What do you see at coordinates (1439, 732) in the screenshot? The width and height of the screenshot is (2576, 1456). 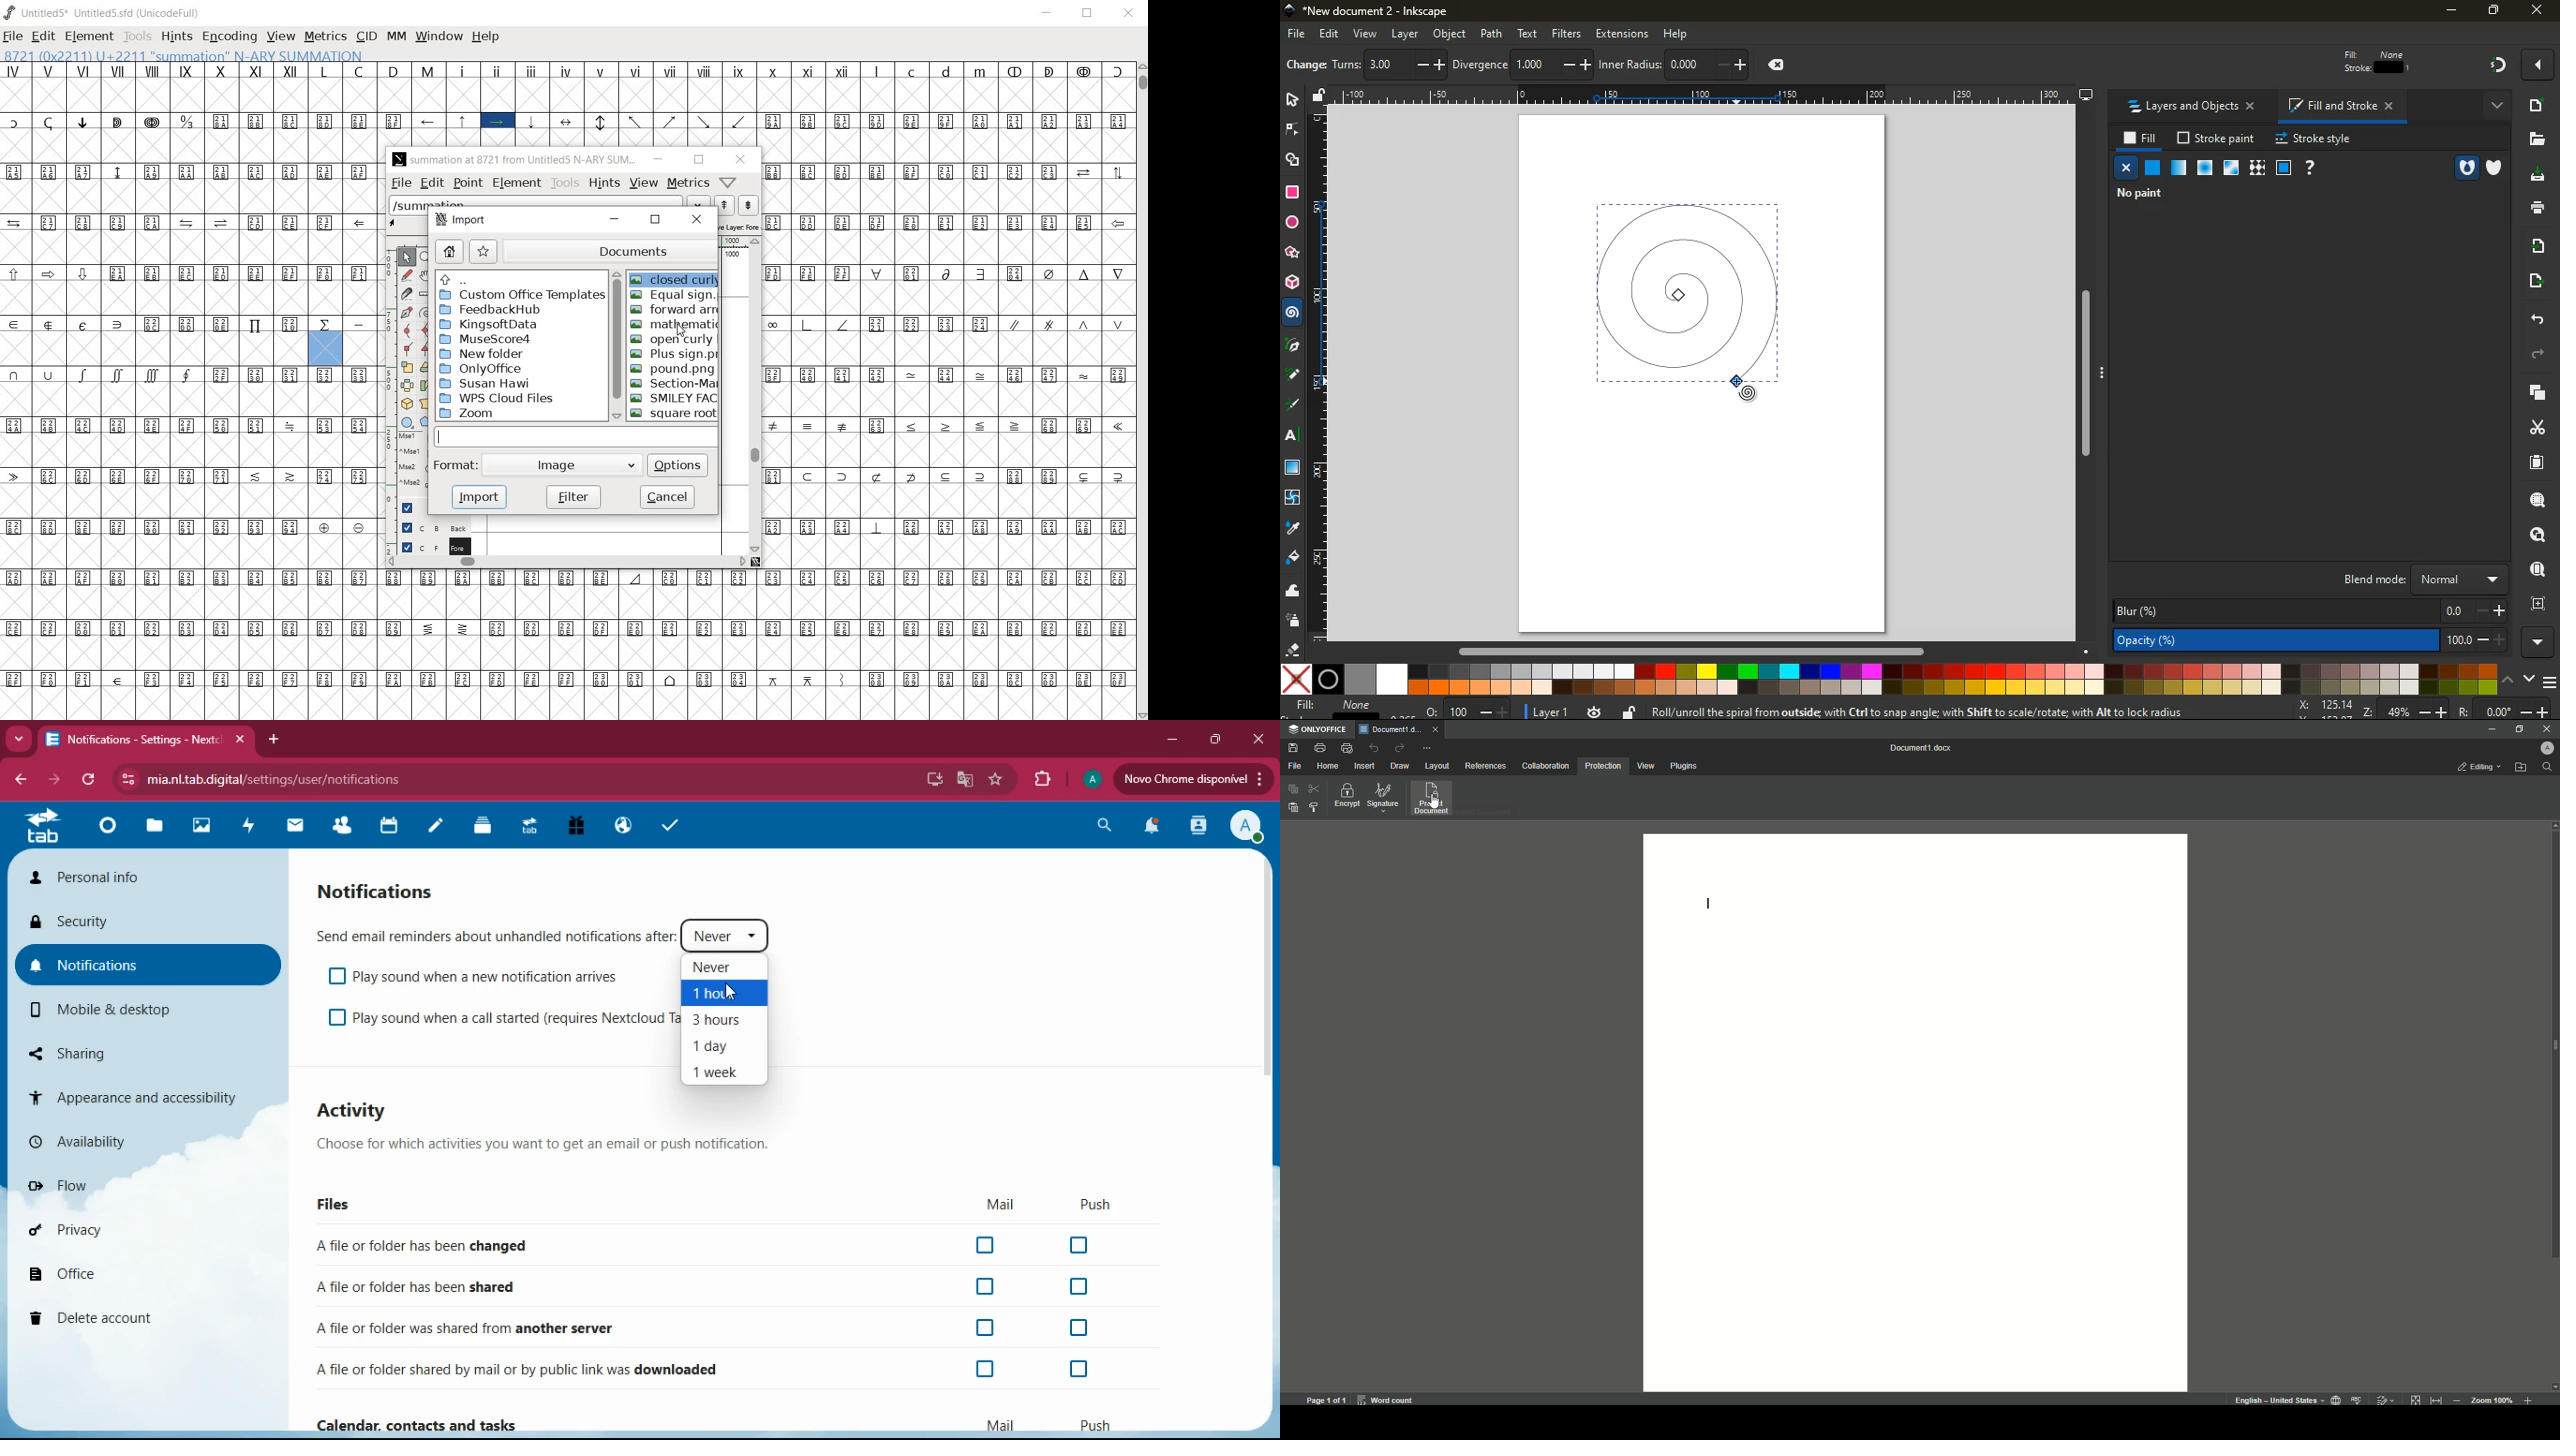 I see `close` at bounding box center [1439, 732].